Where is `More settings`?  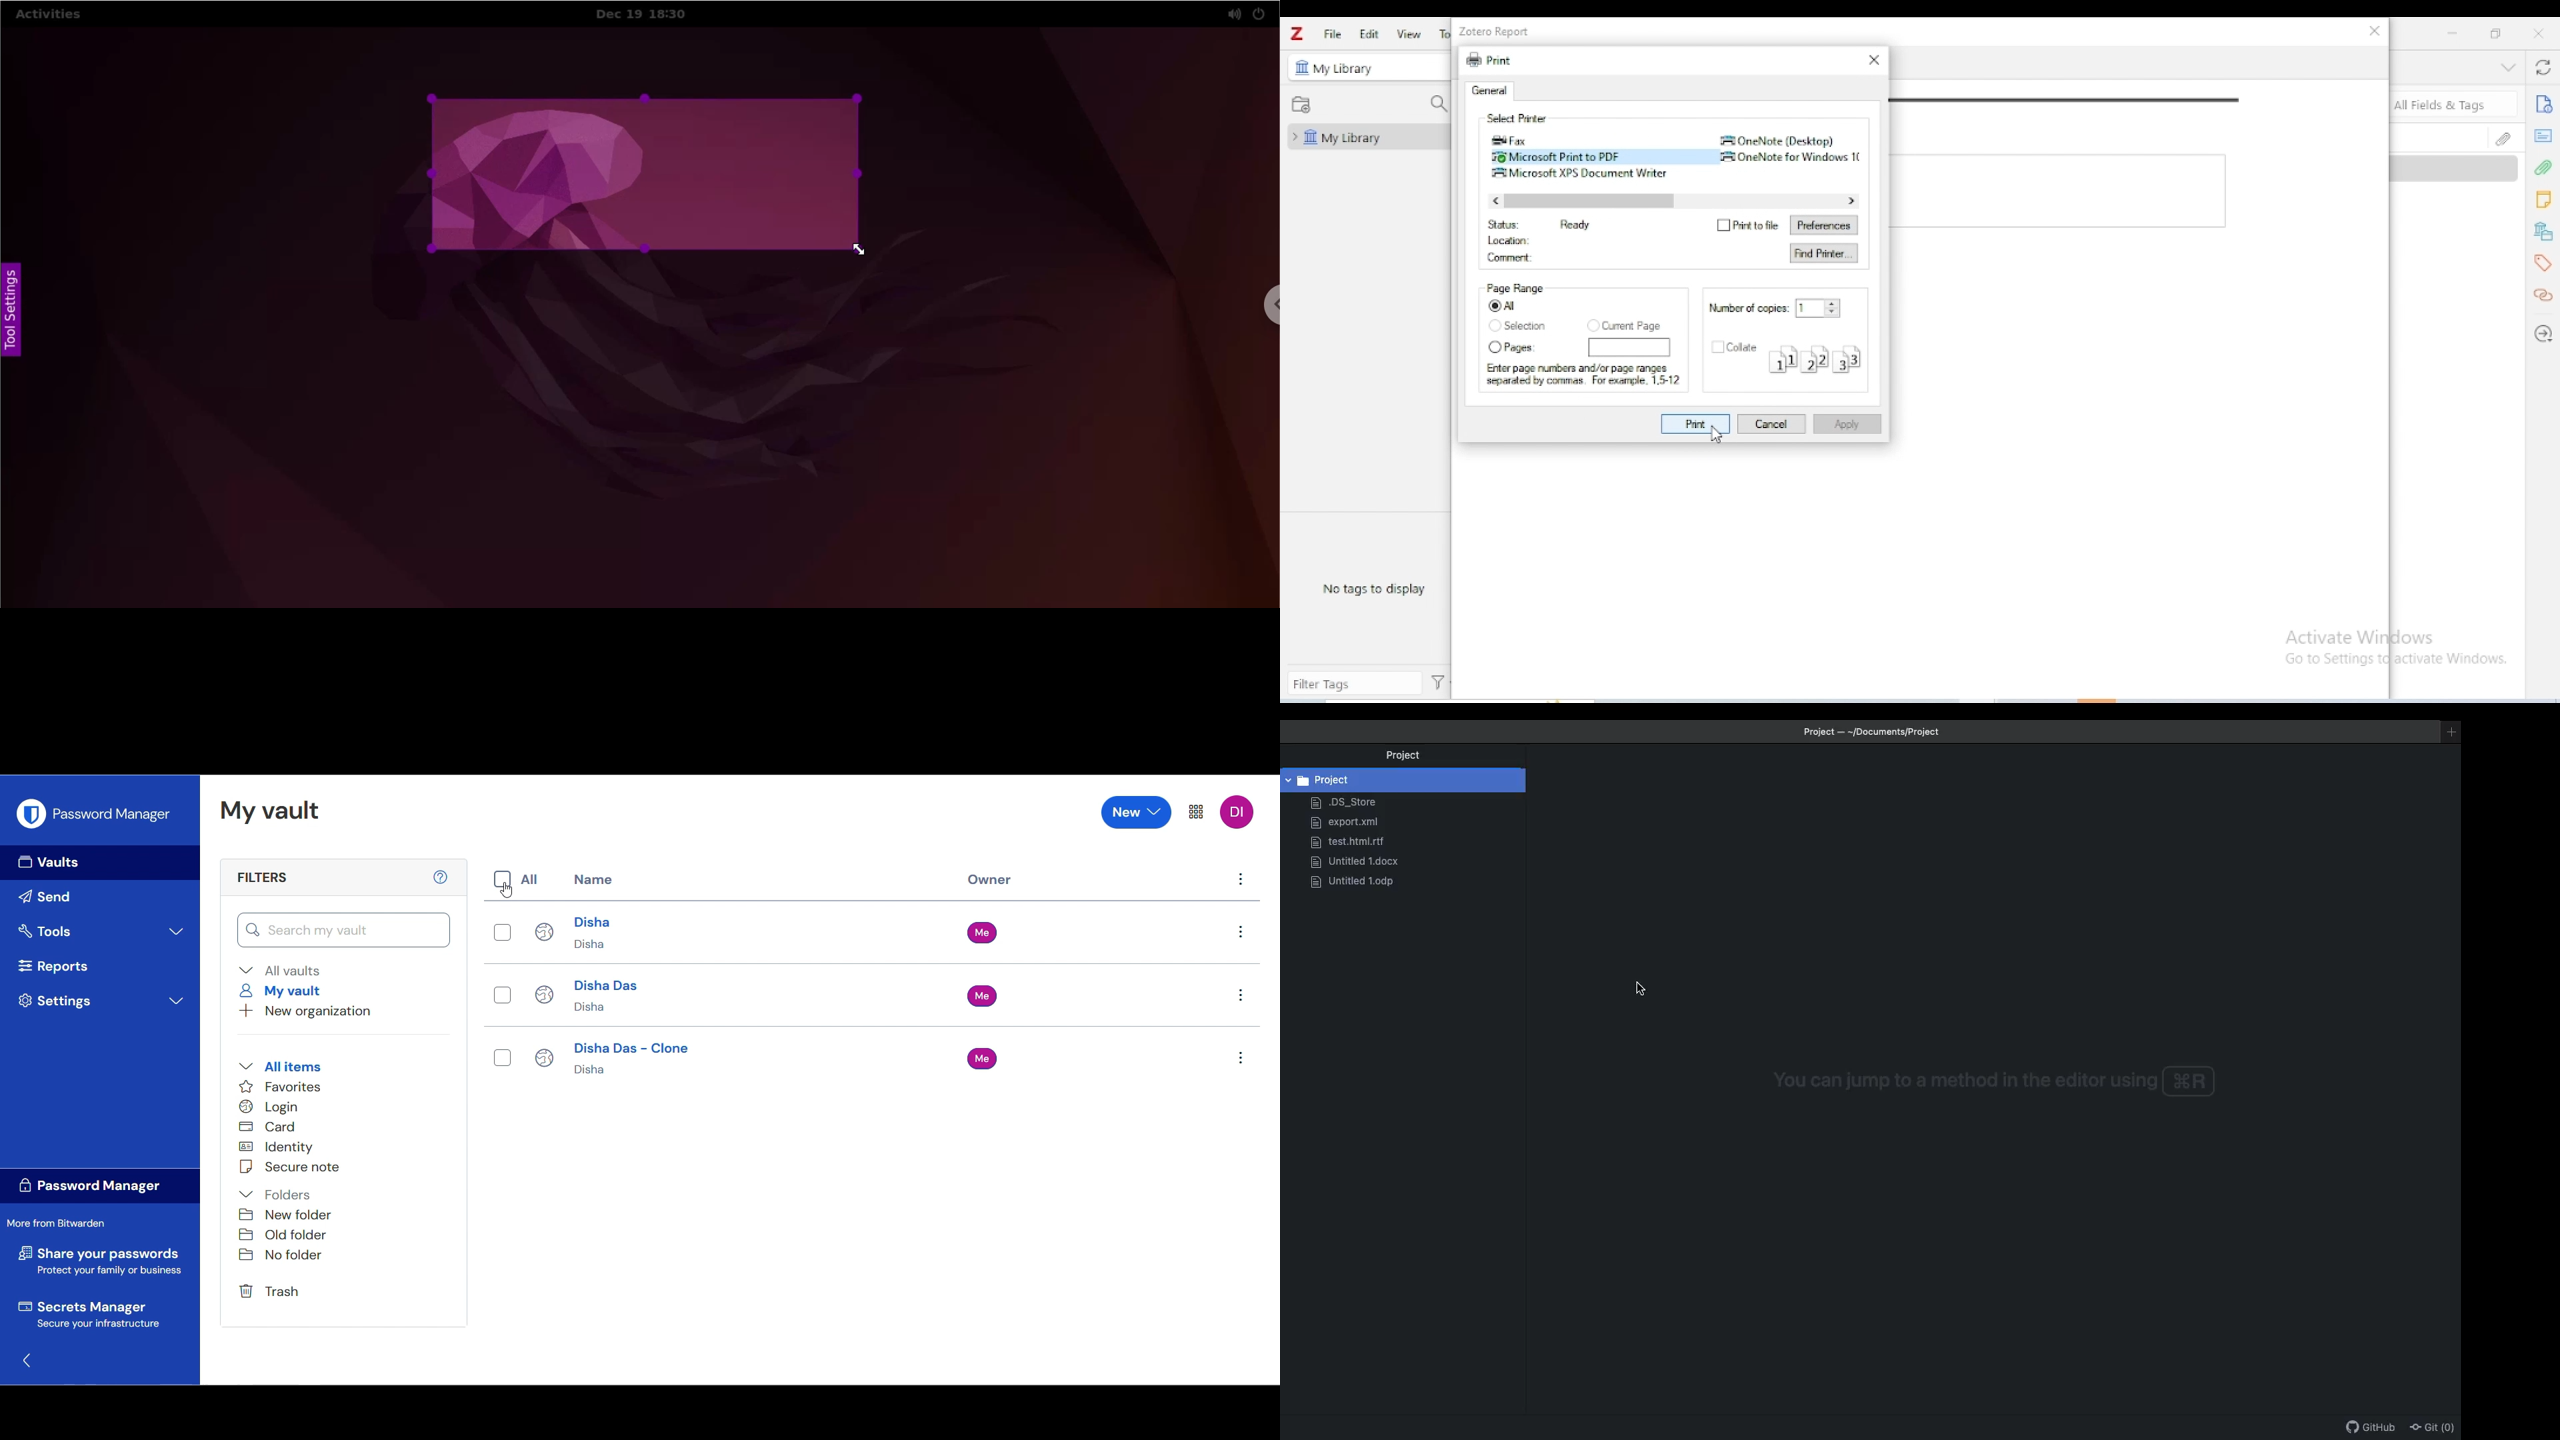 More settings is located at coordinates (1196, 812).